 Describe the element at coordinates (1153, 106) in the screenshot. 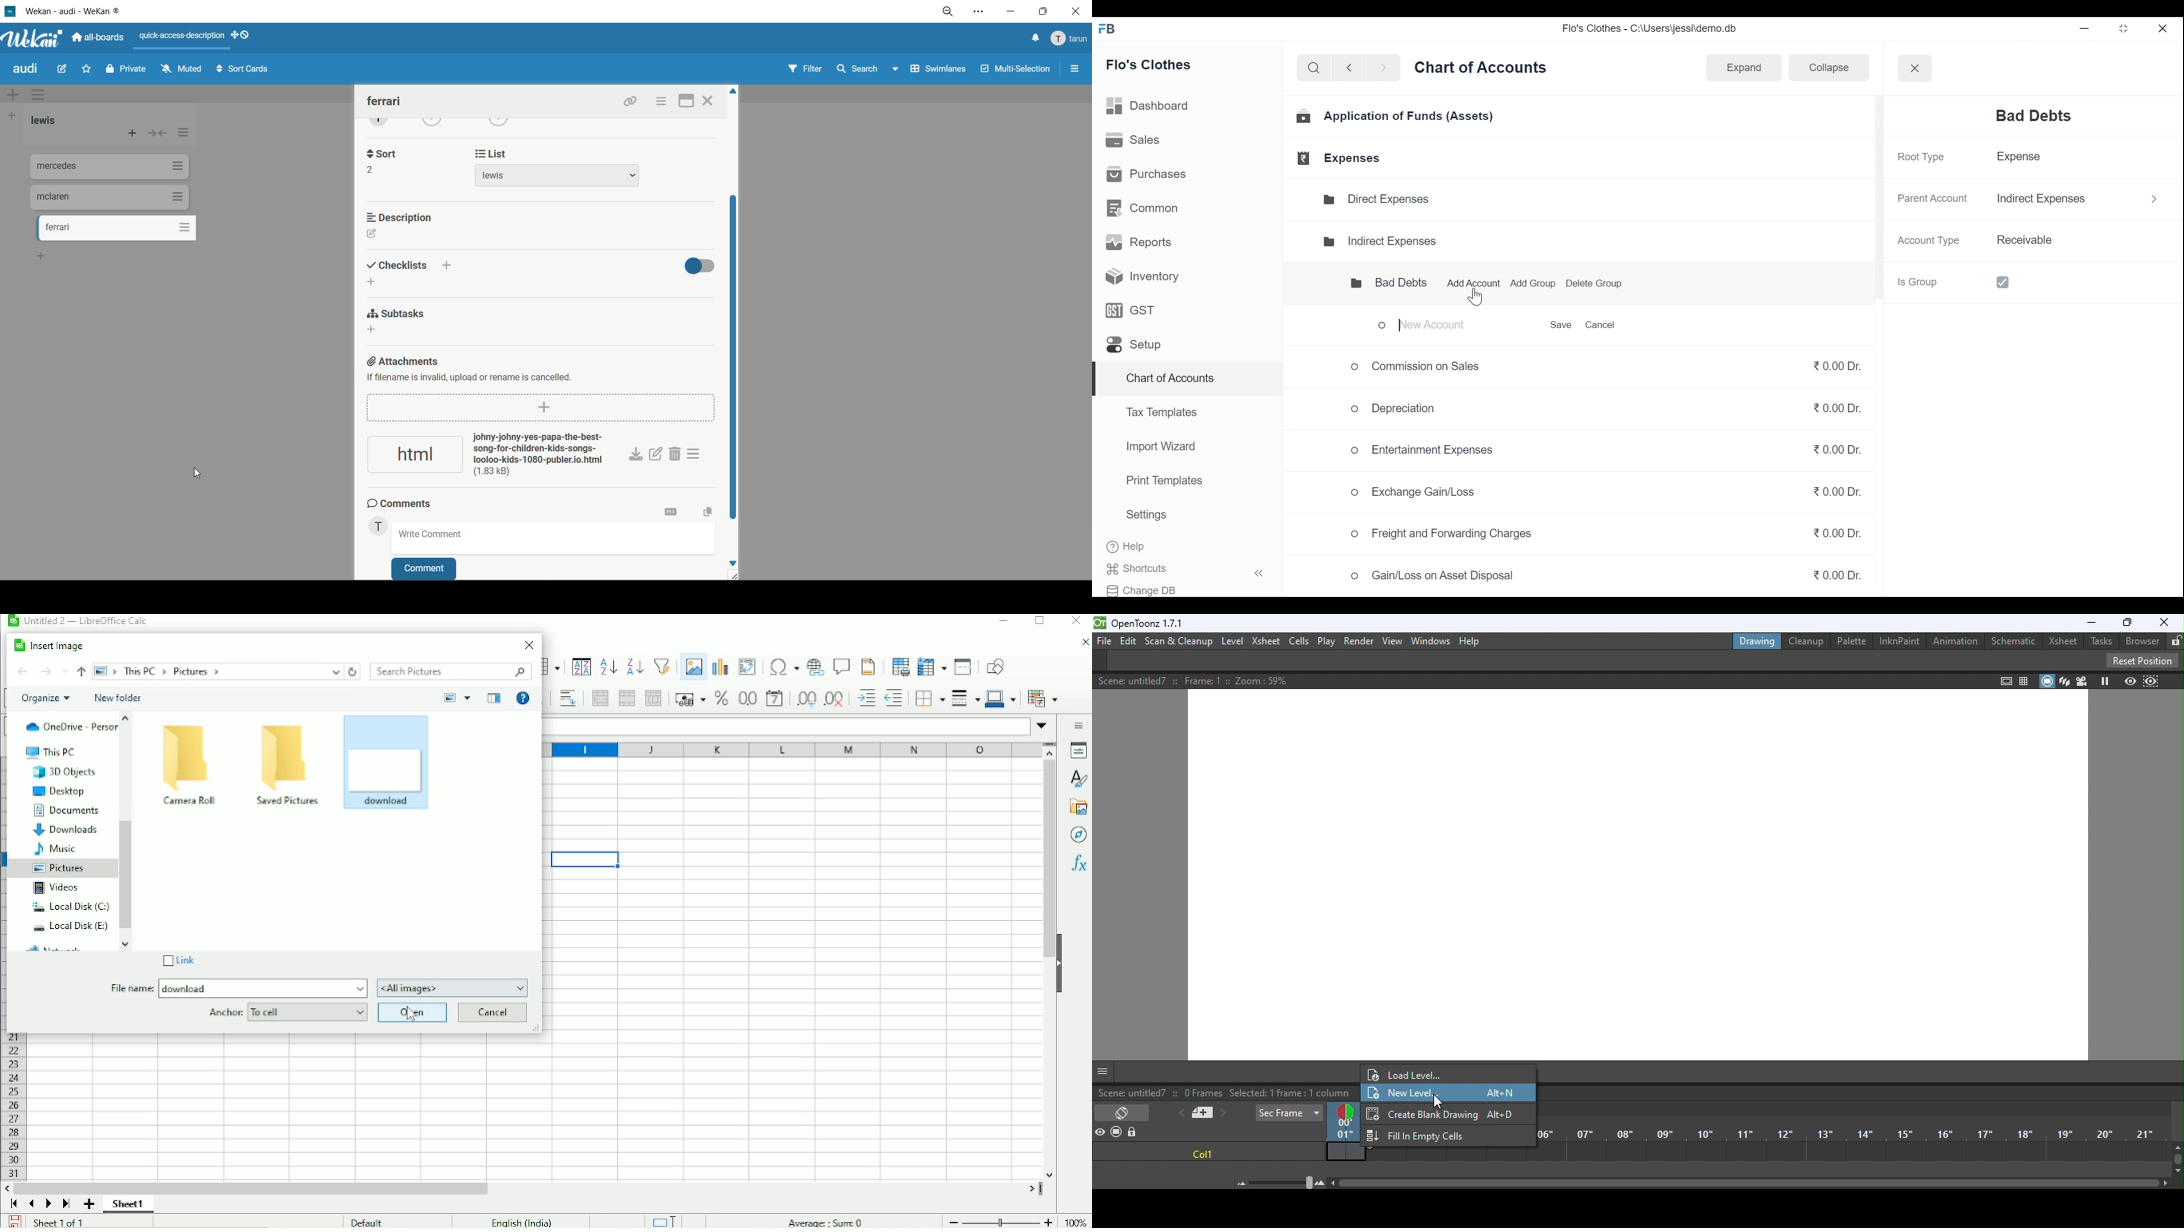

I see `Dashboard` at that location.